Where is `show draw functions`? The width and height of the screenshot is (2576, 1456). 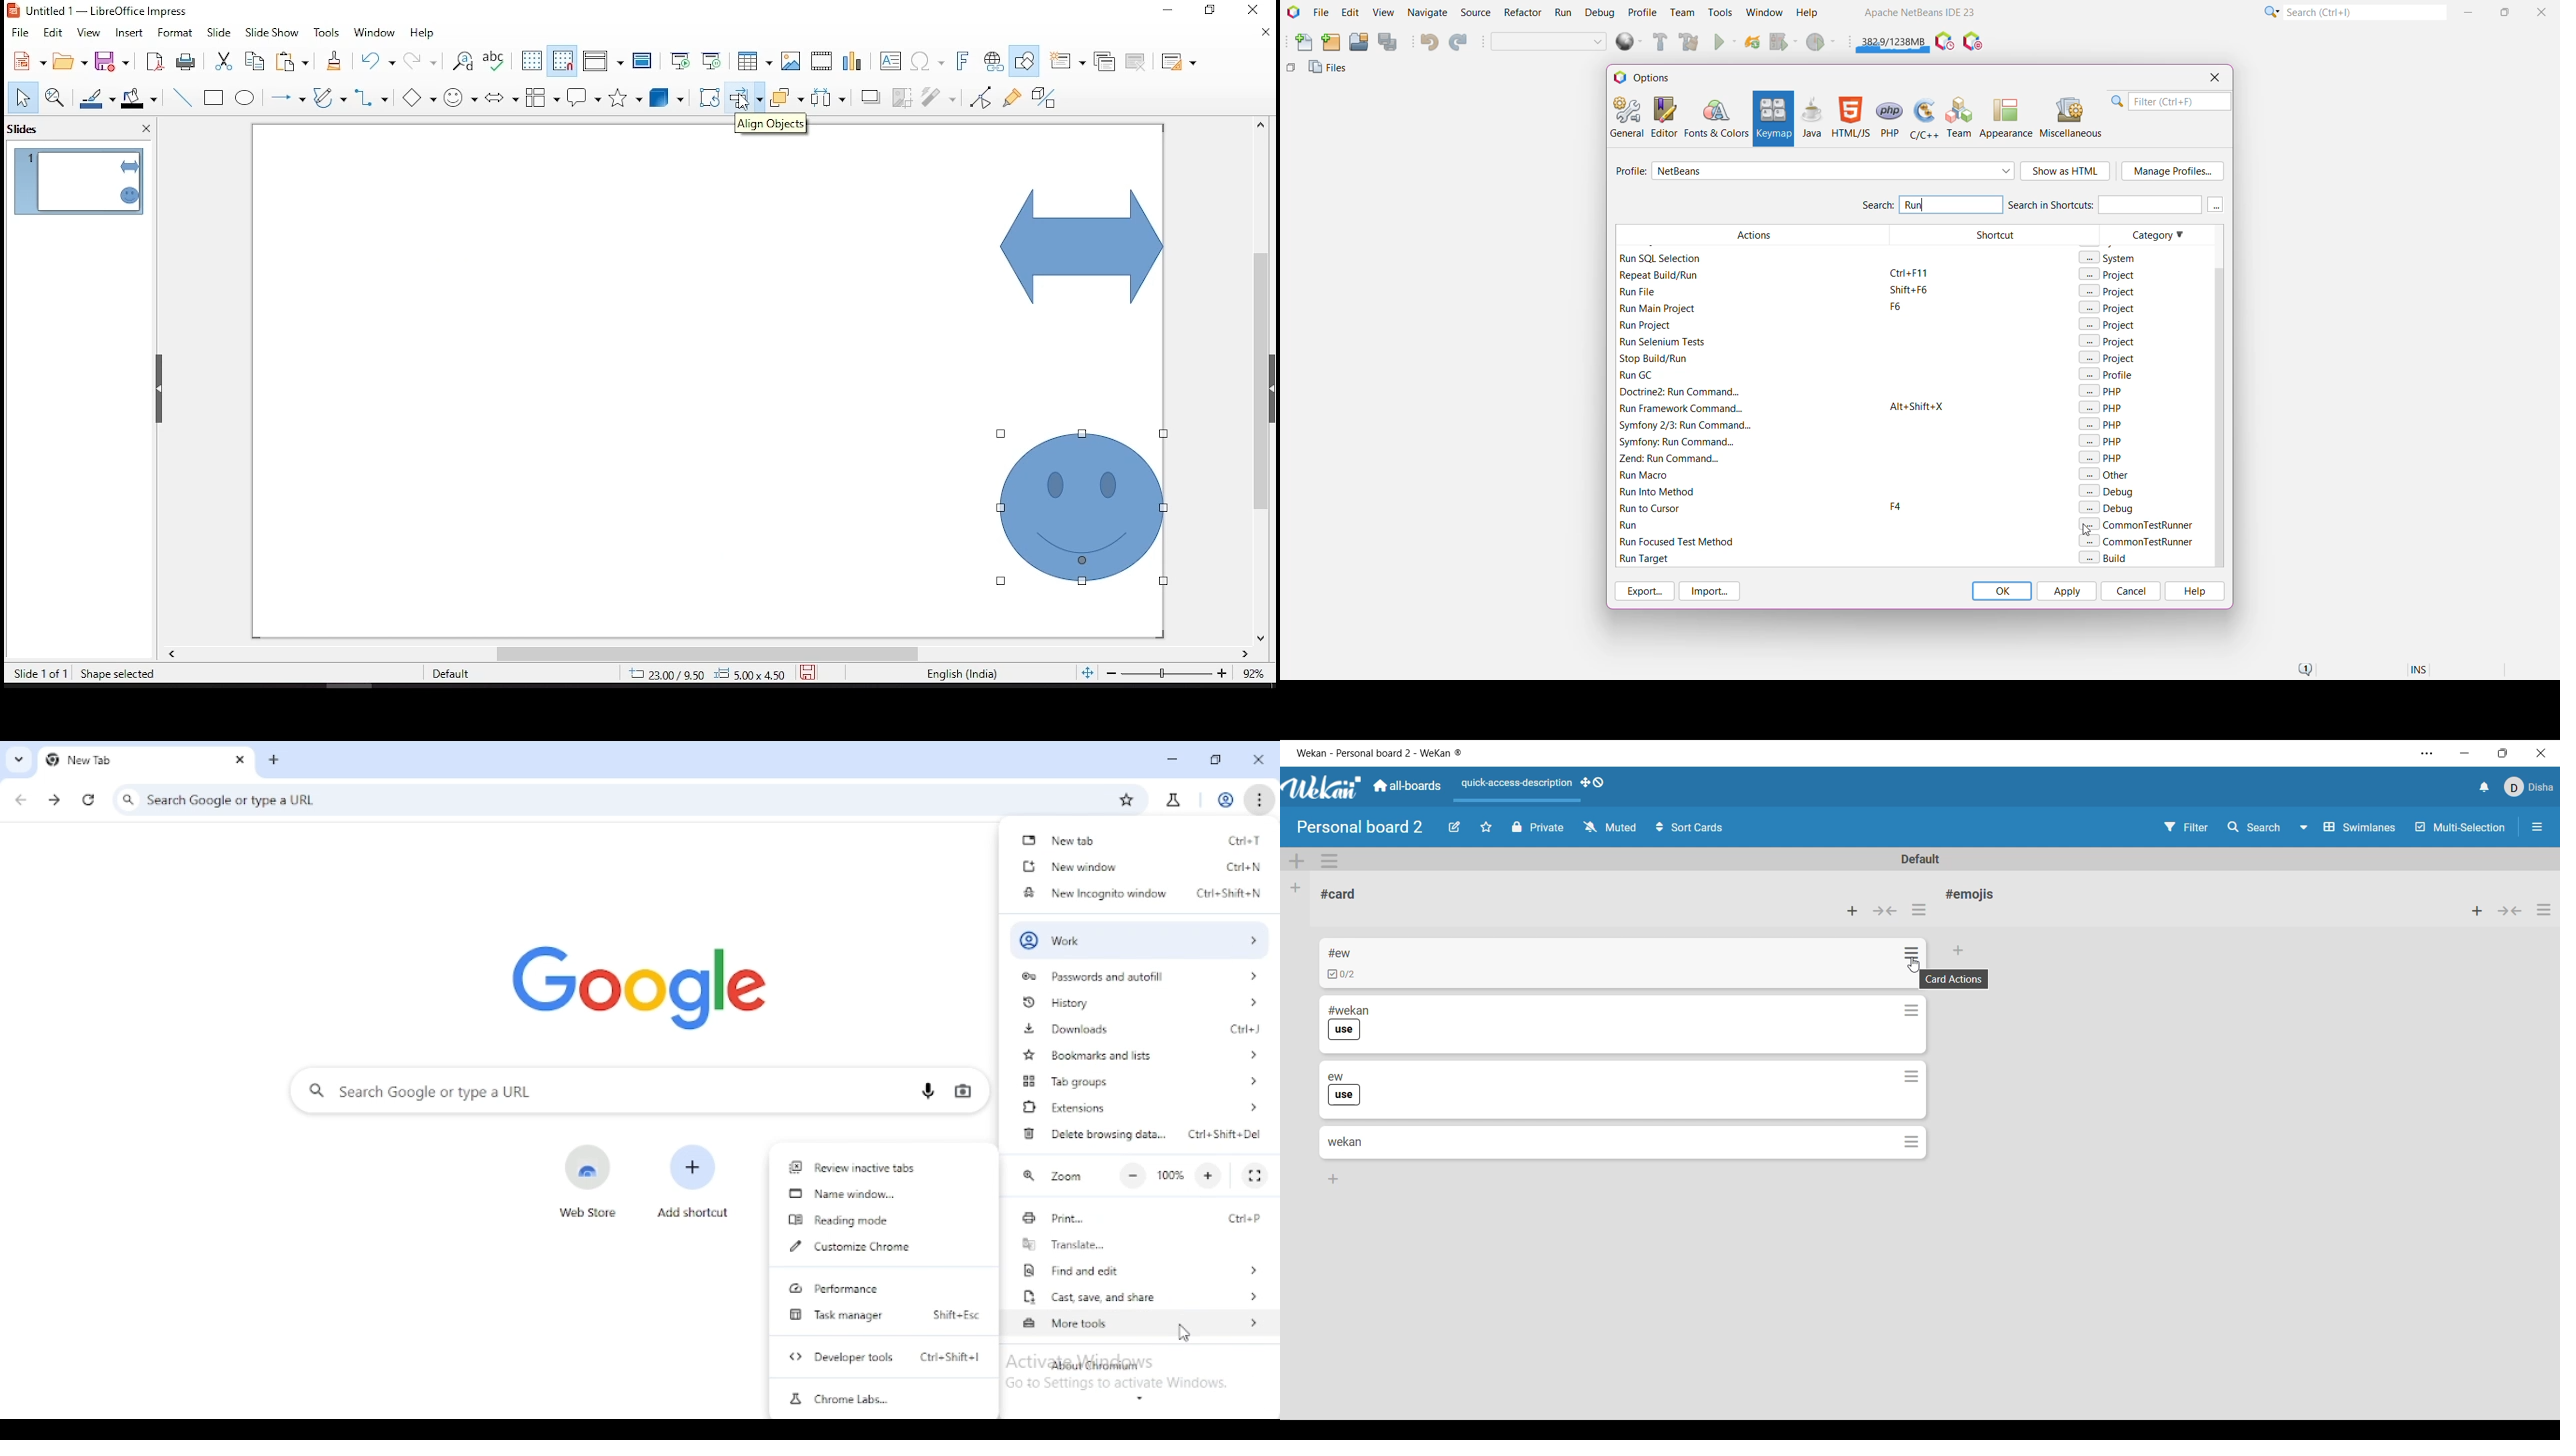
show draw functions is located at coordinates (1025, 59).